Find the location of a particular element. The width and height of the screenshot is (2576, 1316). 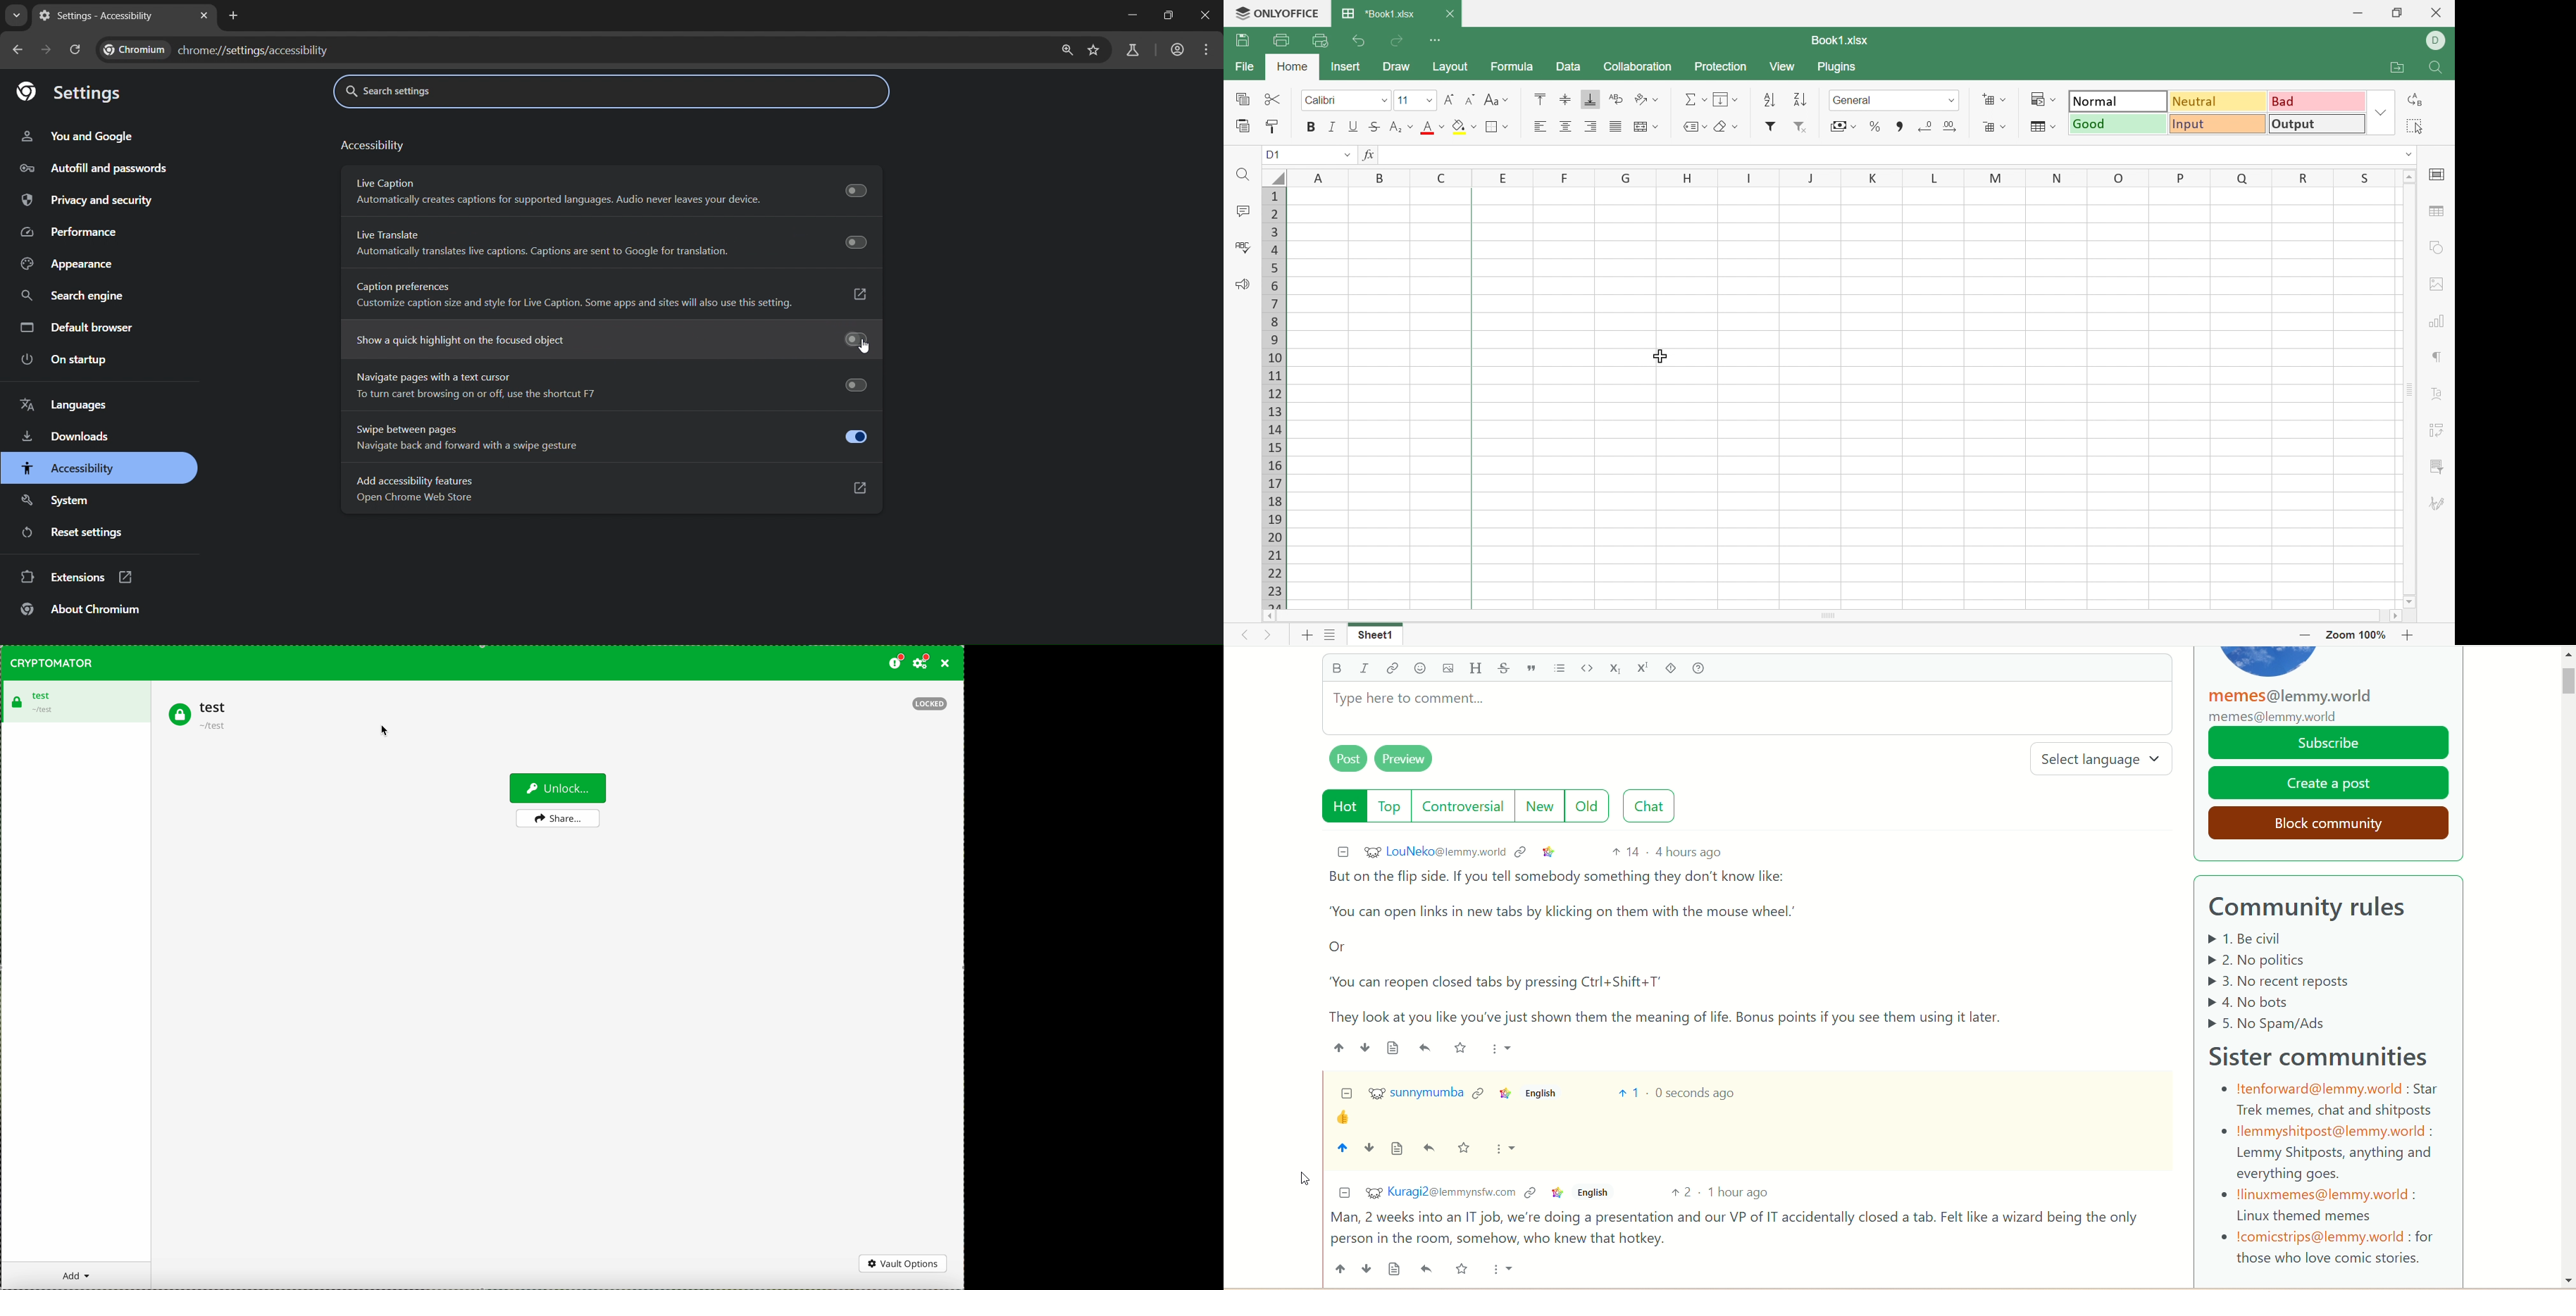

Align Center is located at coordinates (1565, 125).